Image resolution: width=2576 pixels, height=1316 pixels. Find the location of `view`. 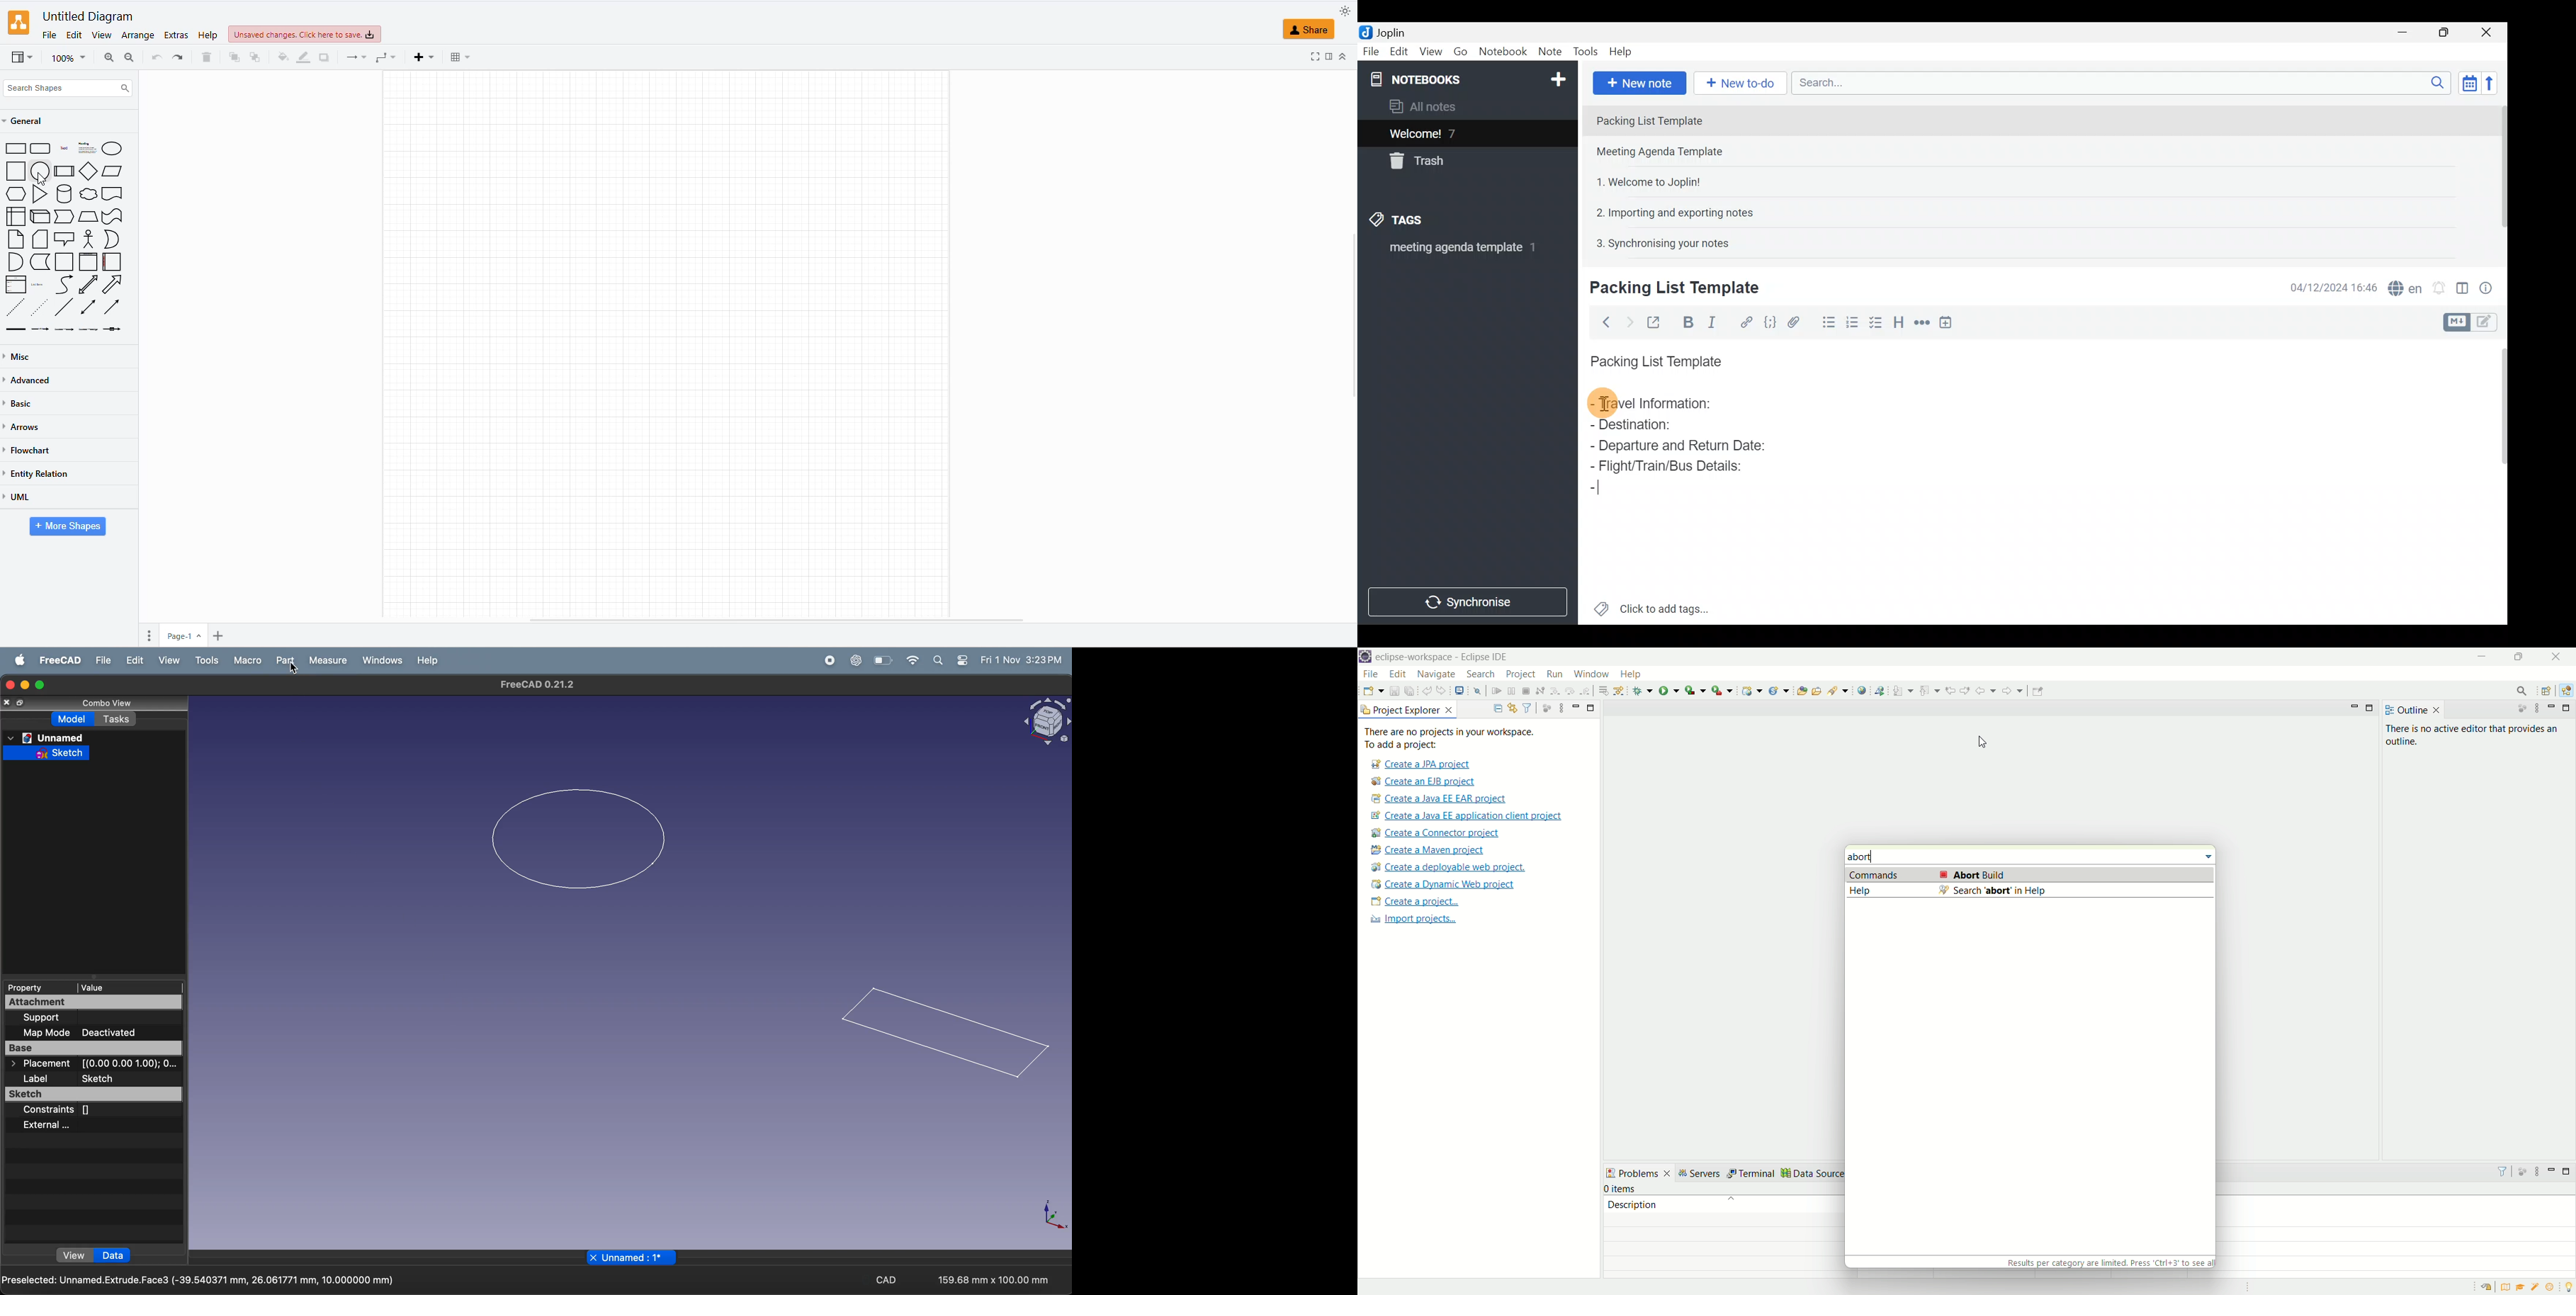

view is located at coordinates (73, 1255).